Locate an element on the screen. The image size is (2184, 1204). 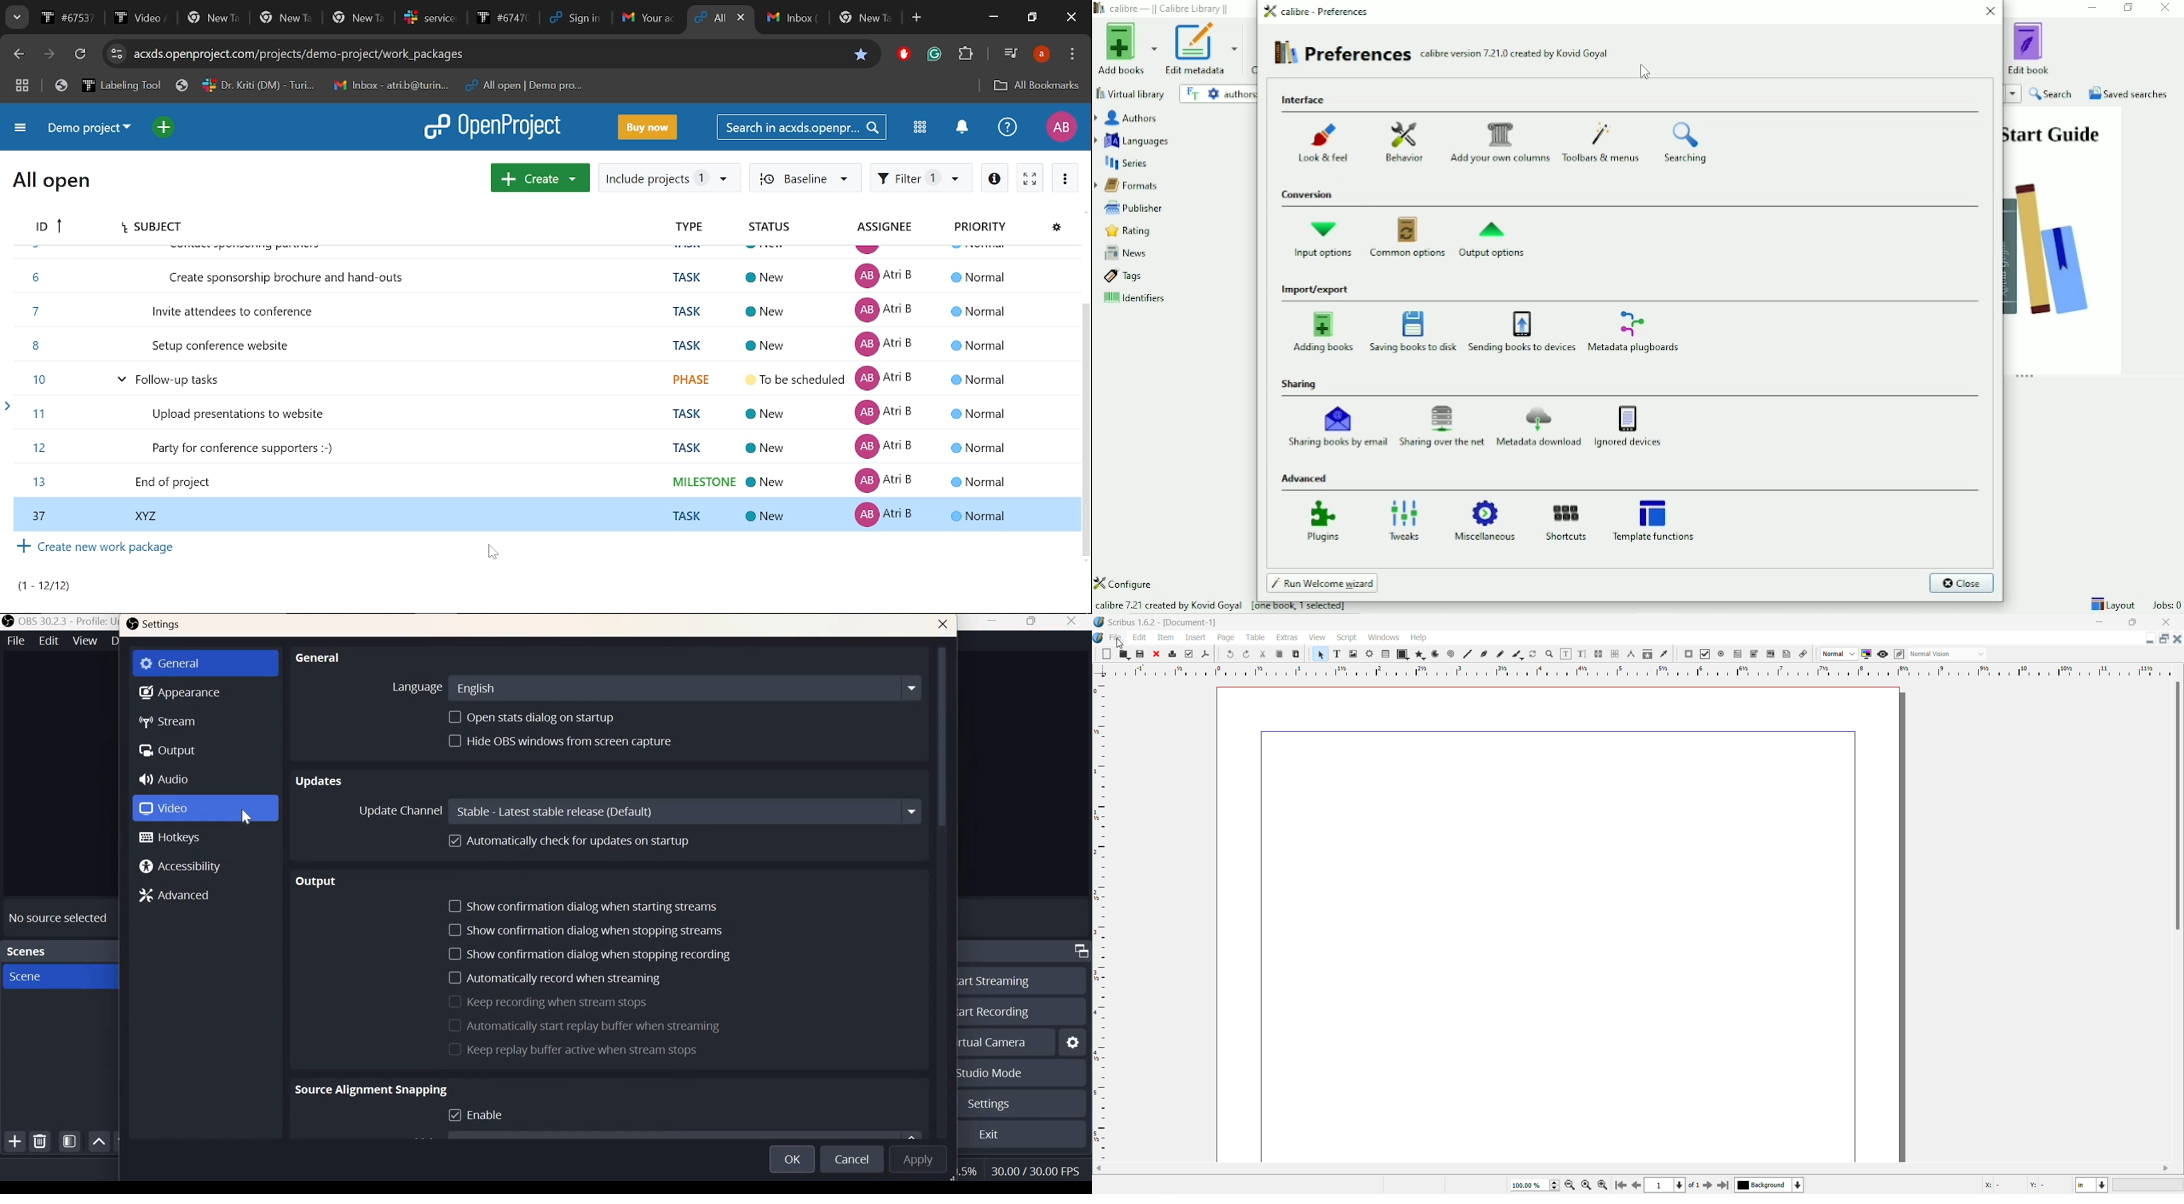
Move scene up is located at coordinates (100, 1142).